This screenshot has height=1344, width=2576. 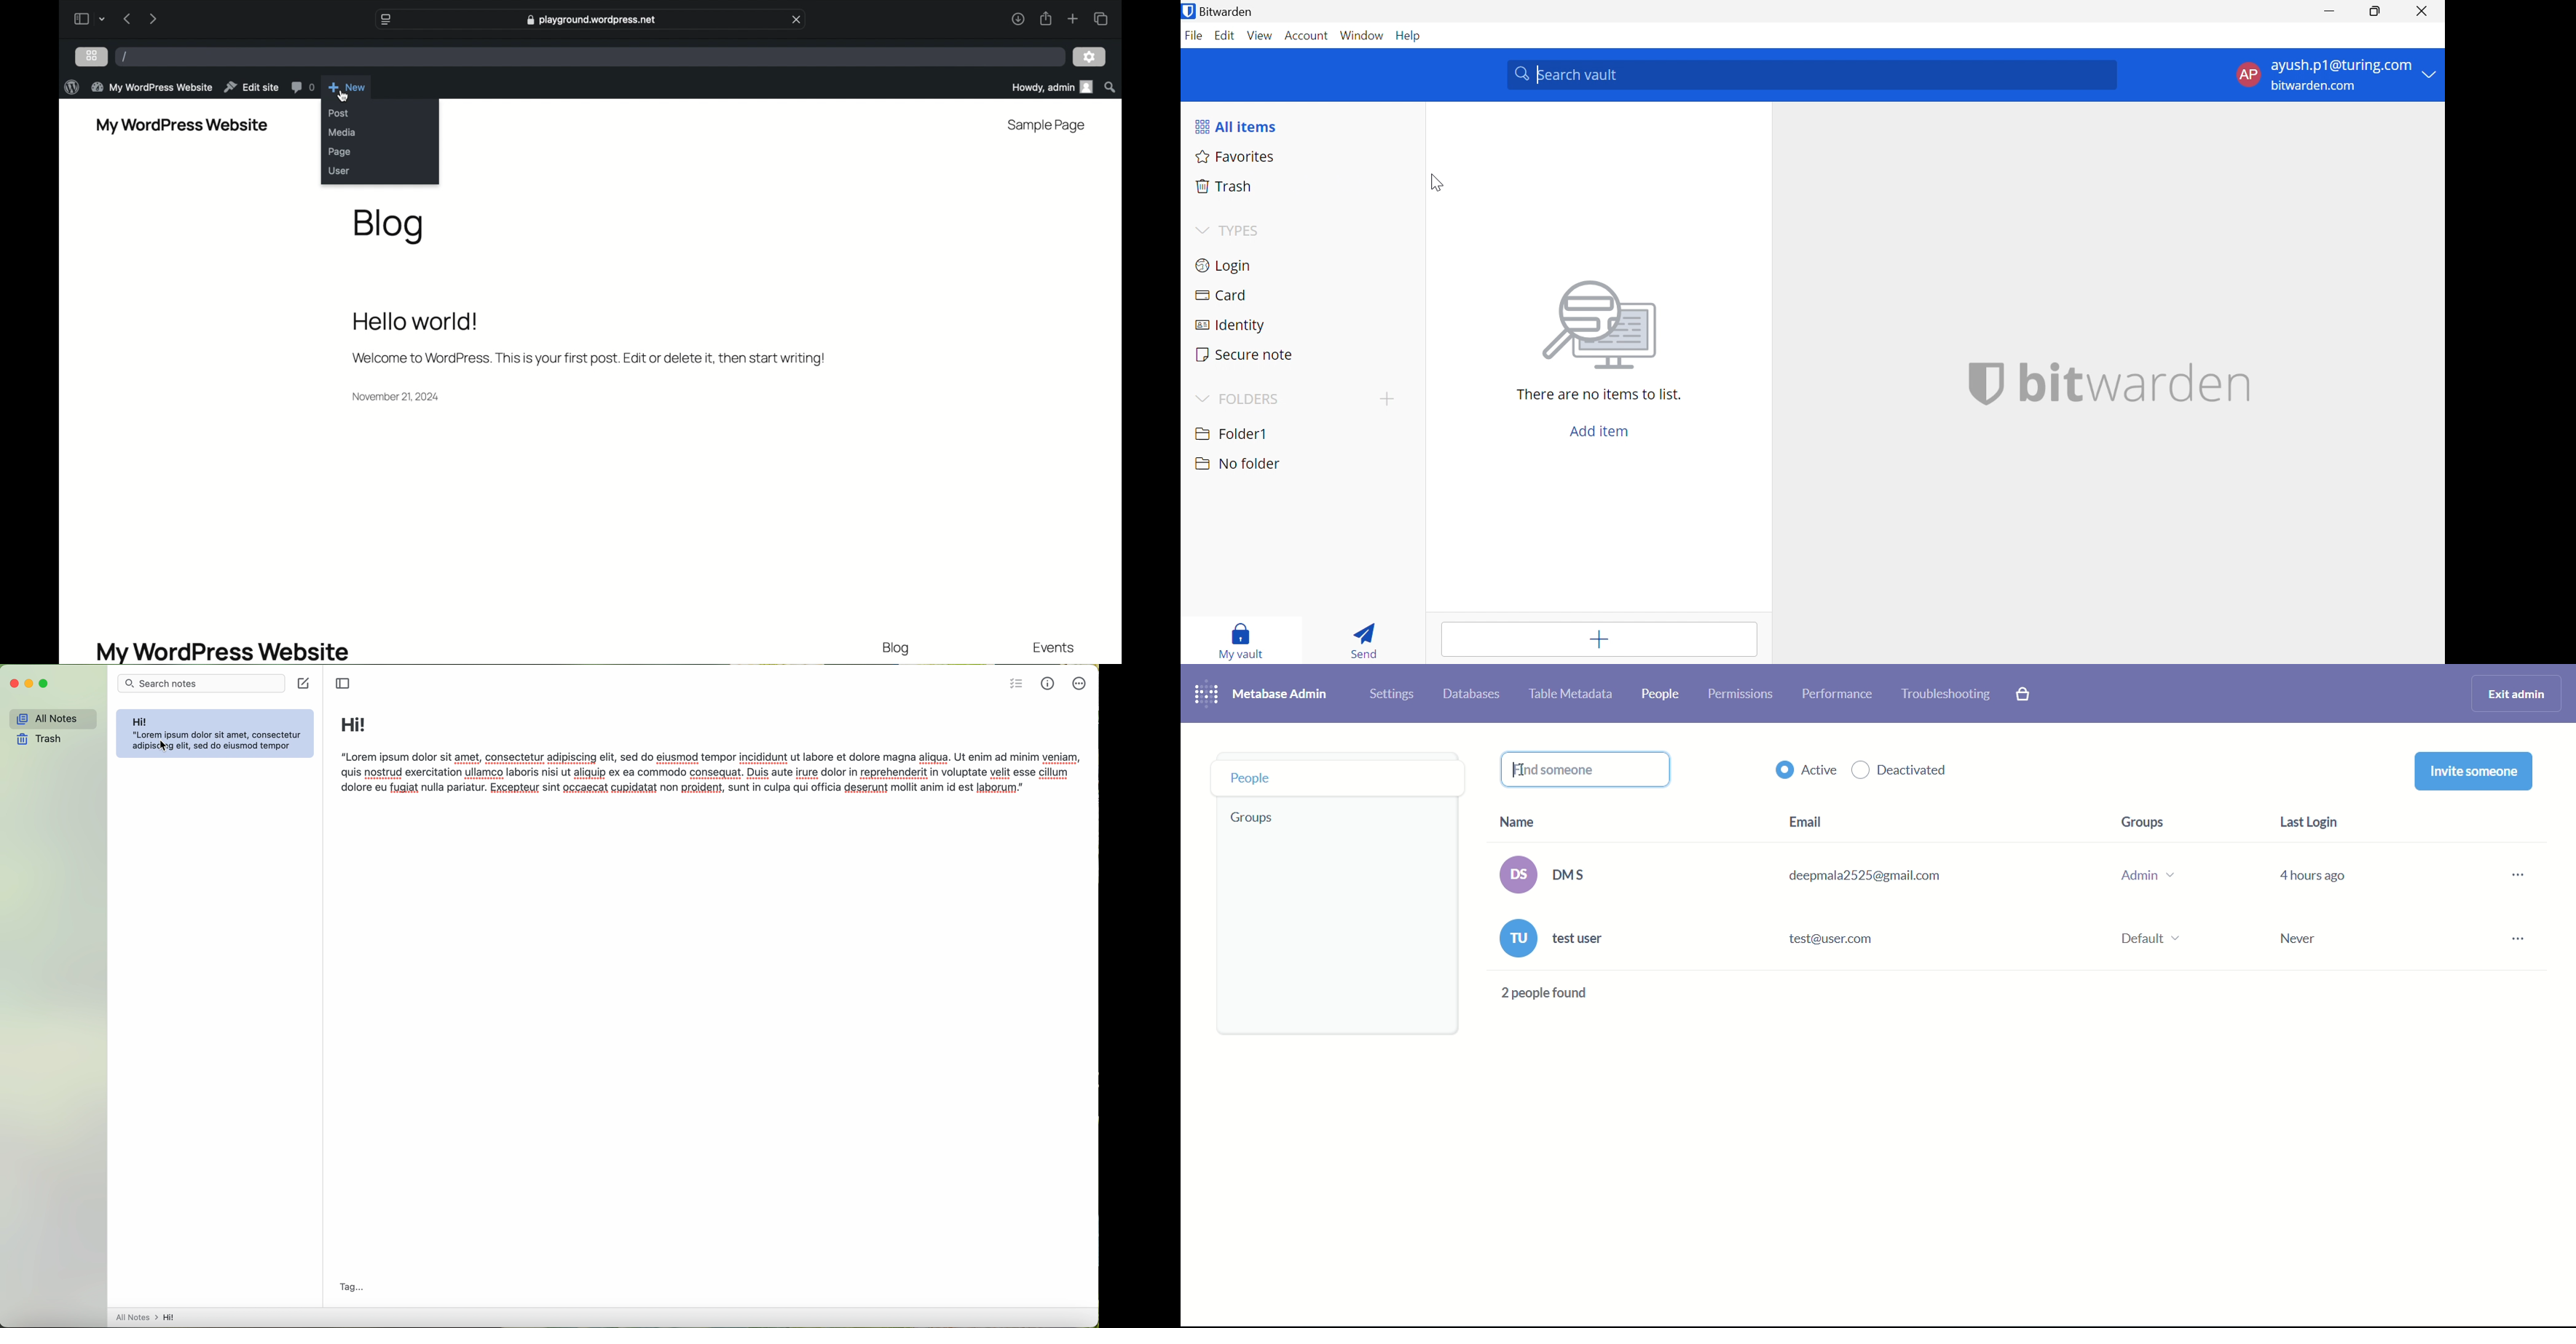 What do you see at coordinates (29, 683) in the screenshot?
I see `minimize Simplenote` at bounding box center [29, 683].